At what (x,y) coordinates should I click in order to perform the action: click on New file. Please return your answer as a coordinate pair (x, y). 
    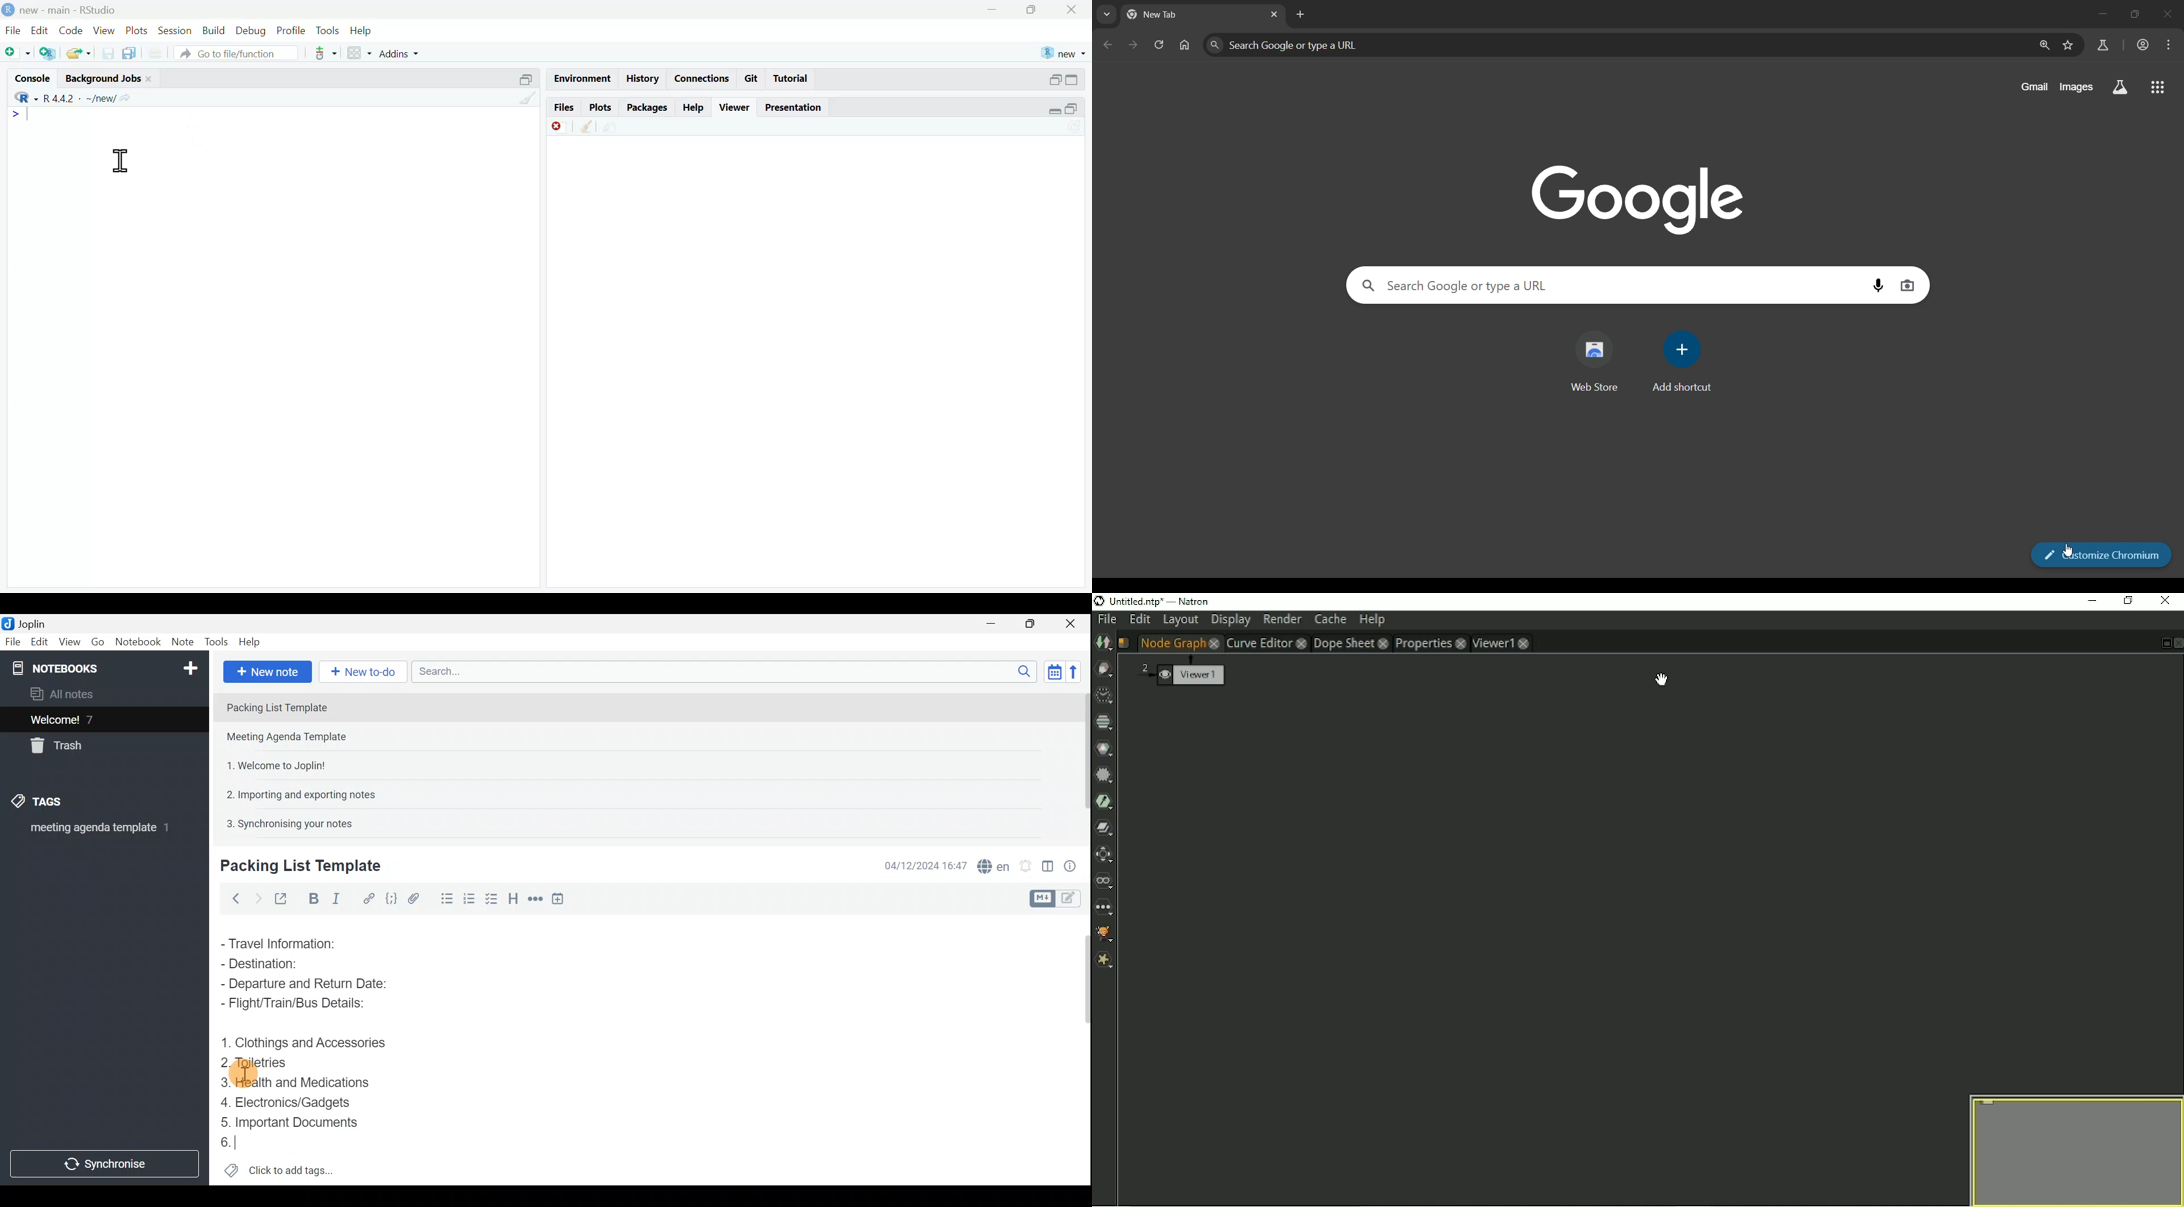
    Looking at the image, I should click on (16, 55).